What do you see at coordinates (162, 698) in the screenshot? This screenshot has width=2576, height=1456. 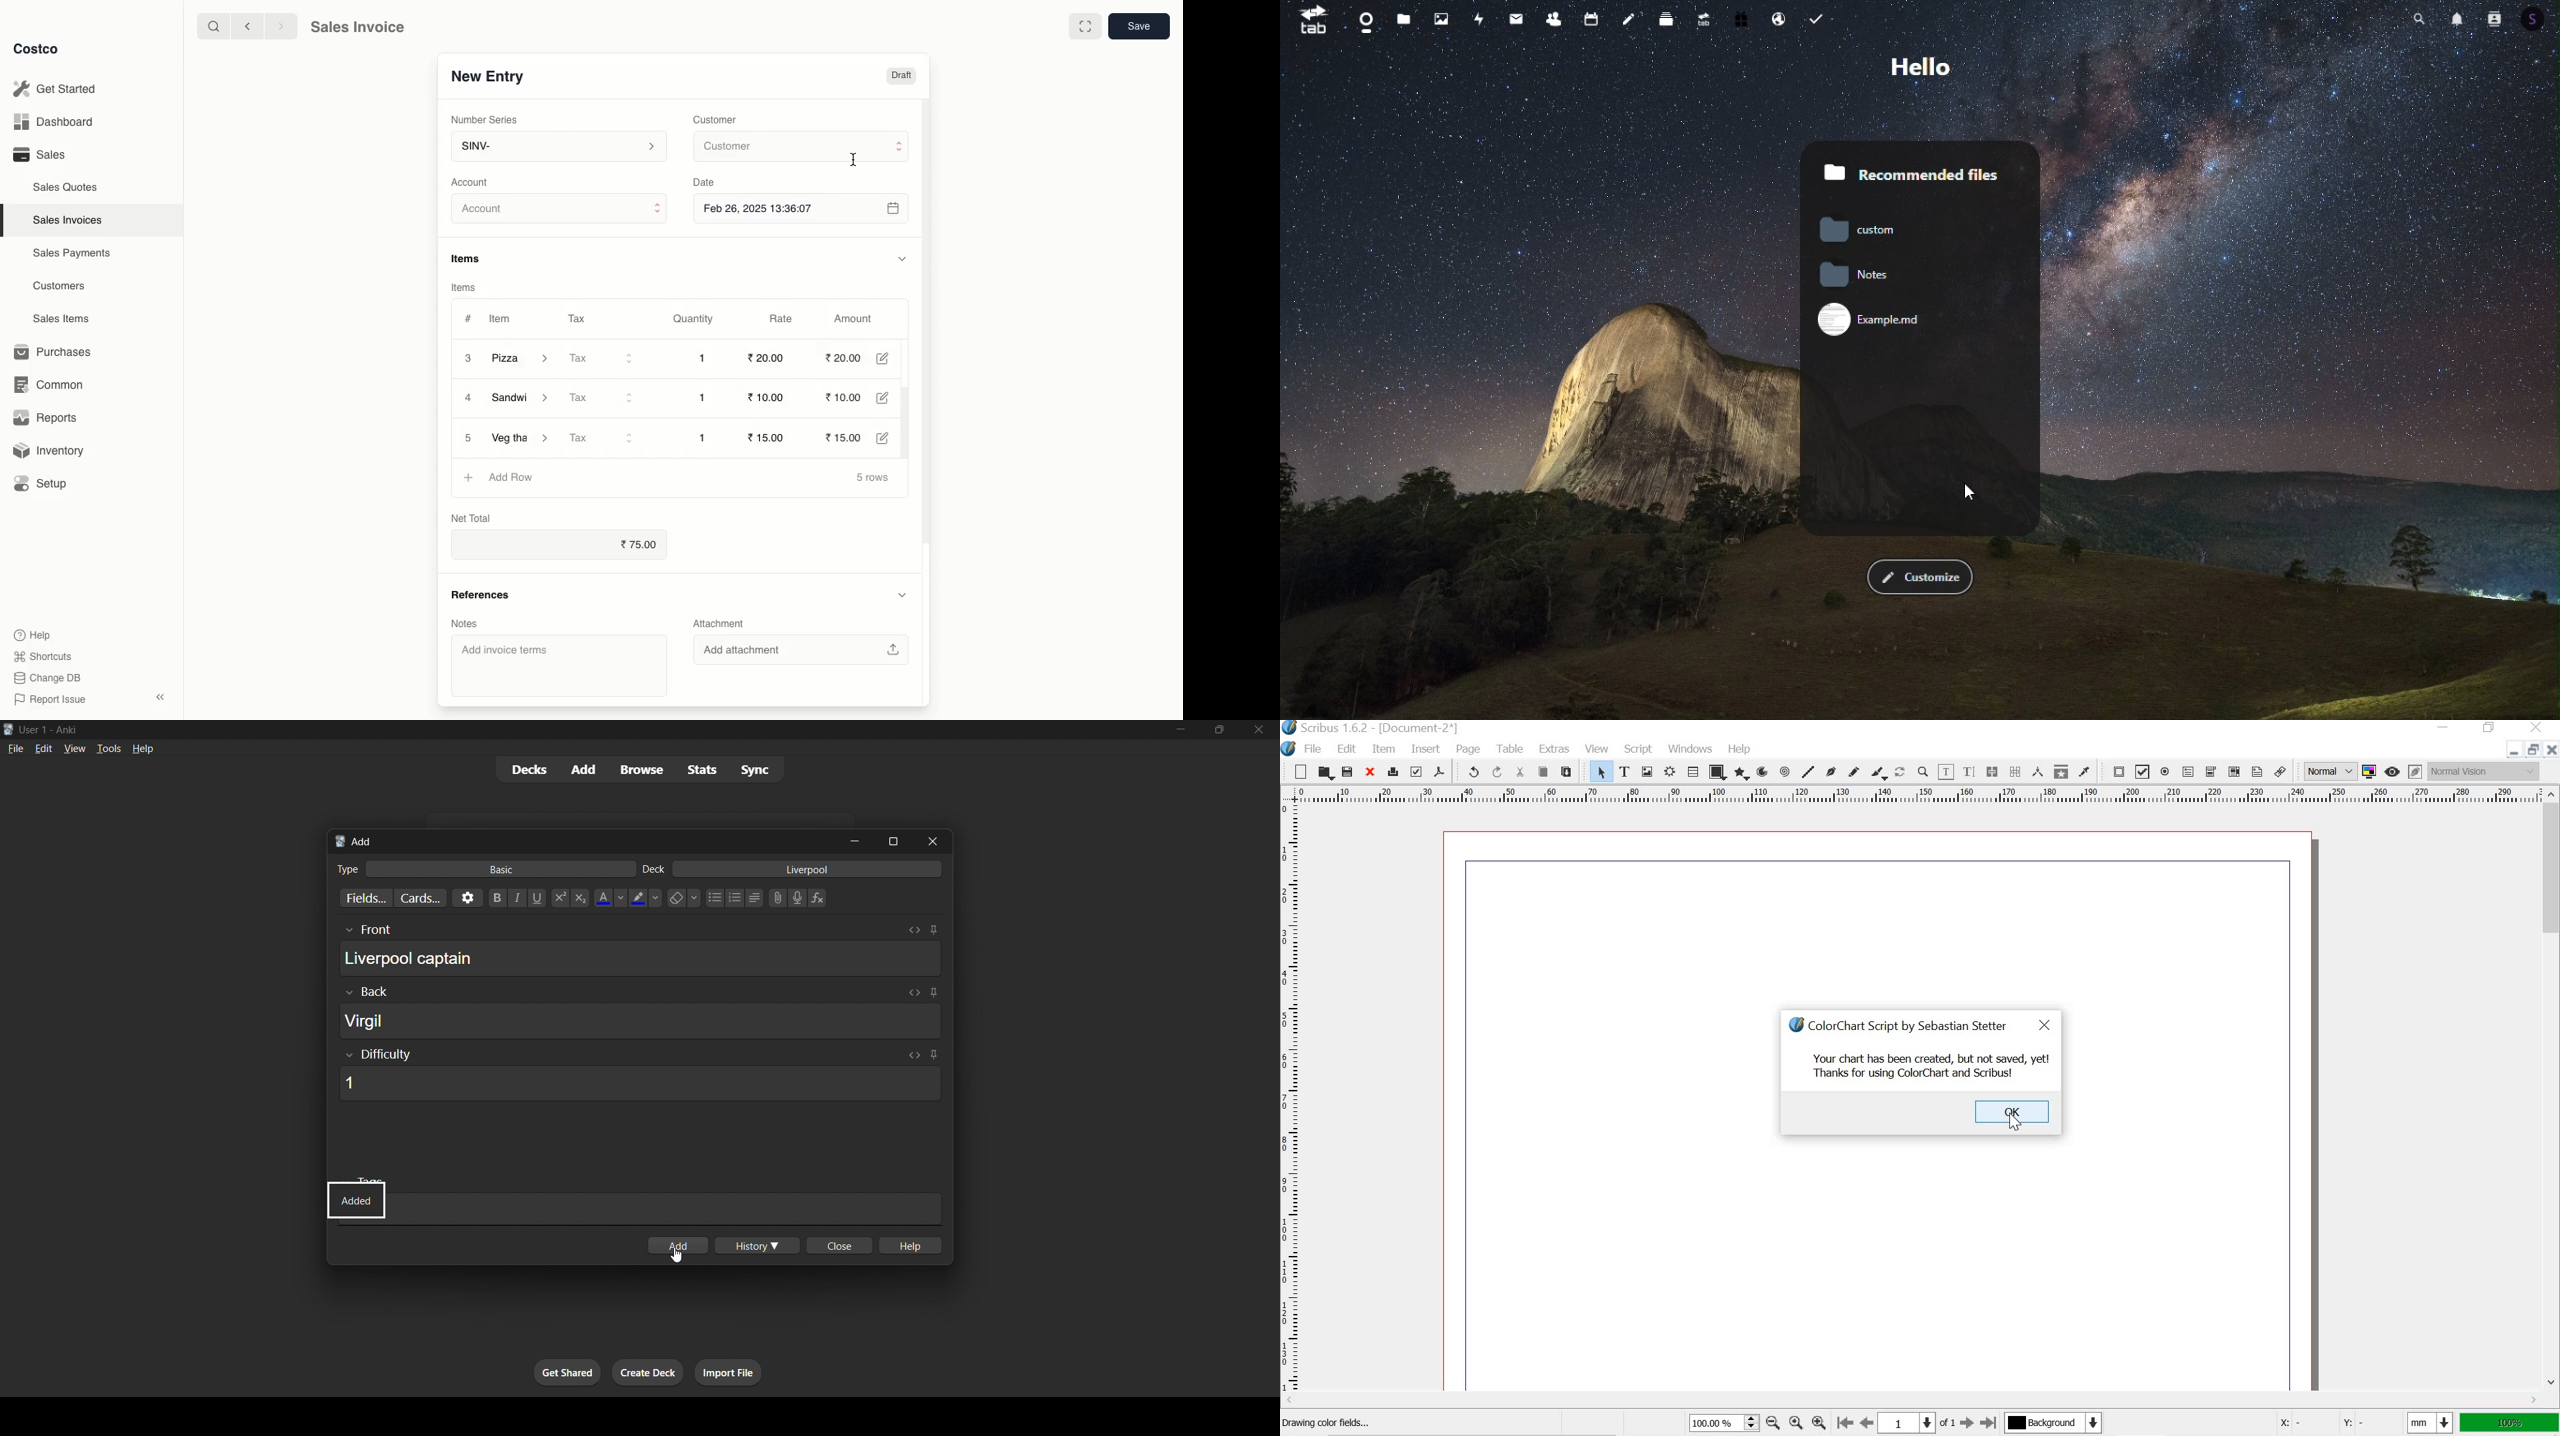 I see `Collapse` at bounding box center [162, 698].